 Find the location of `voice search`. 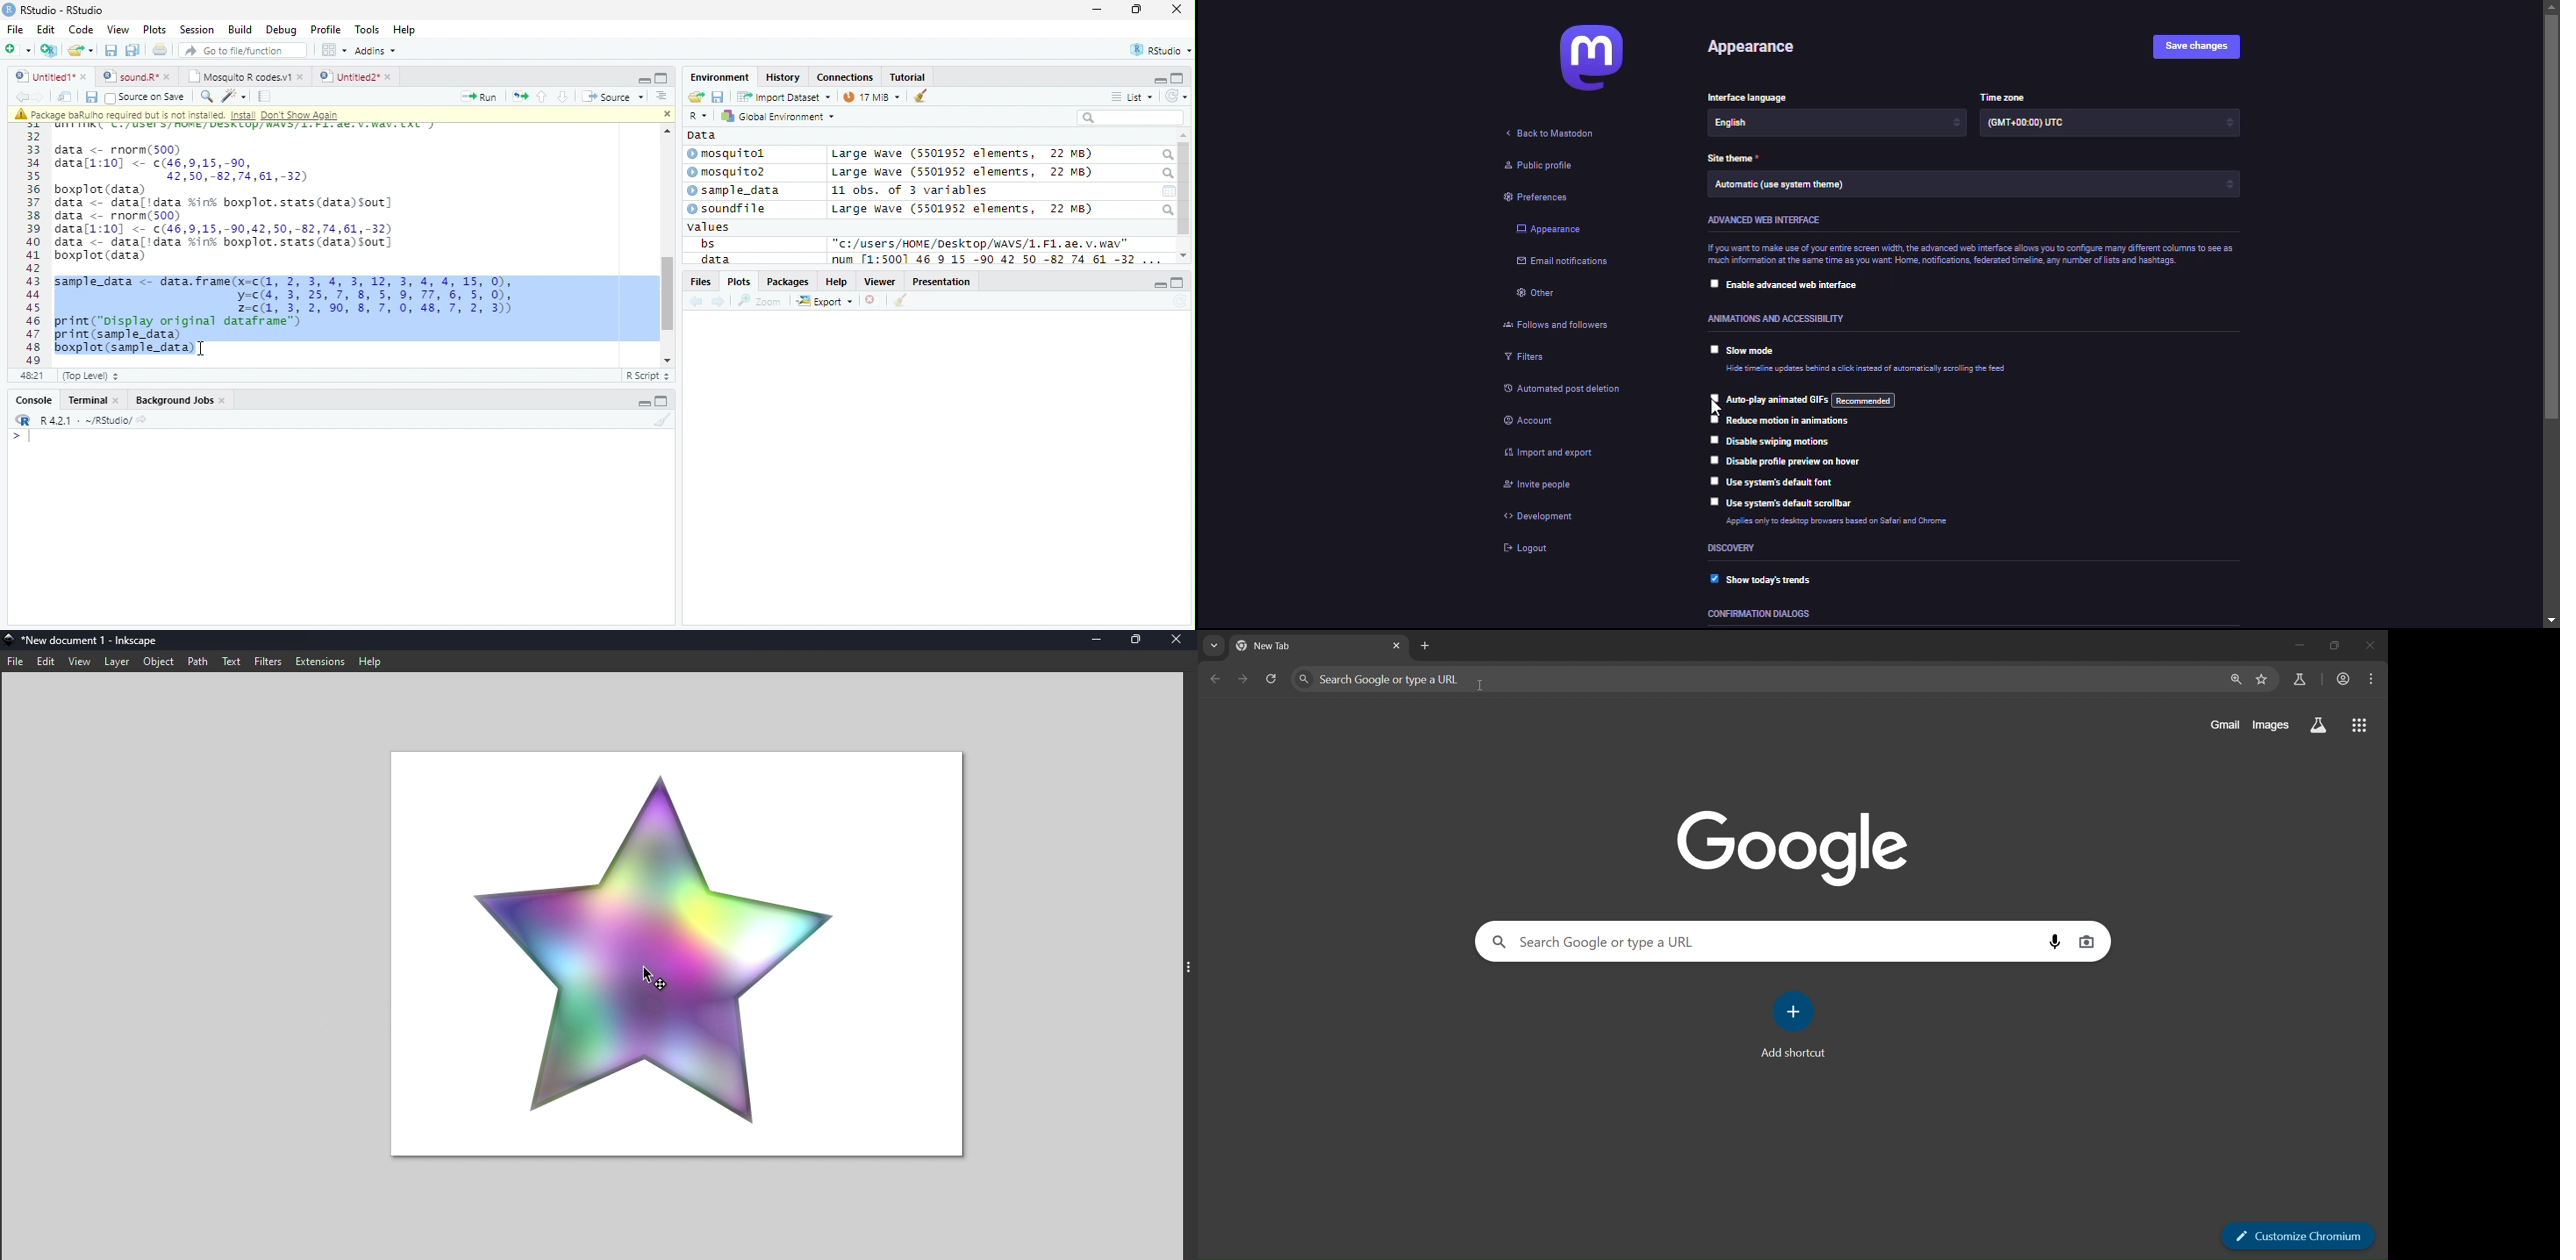

voice search is located at coordinates (2054, 943).